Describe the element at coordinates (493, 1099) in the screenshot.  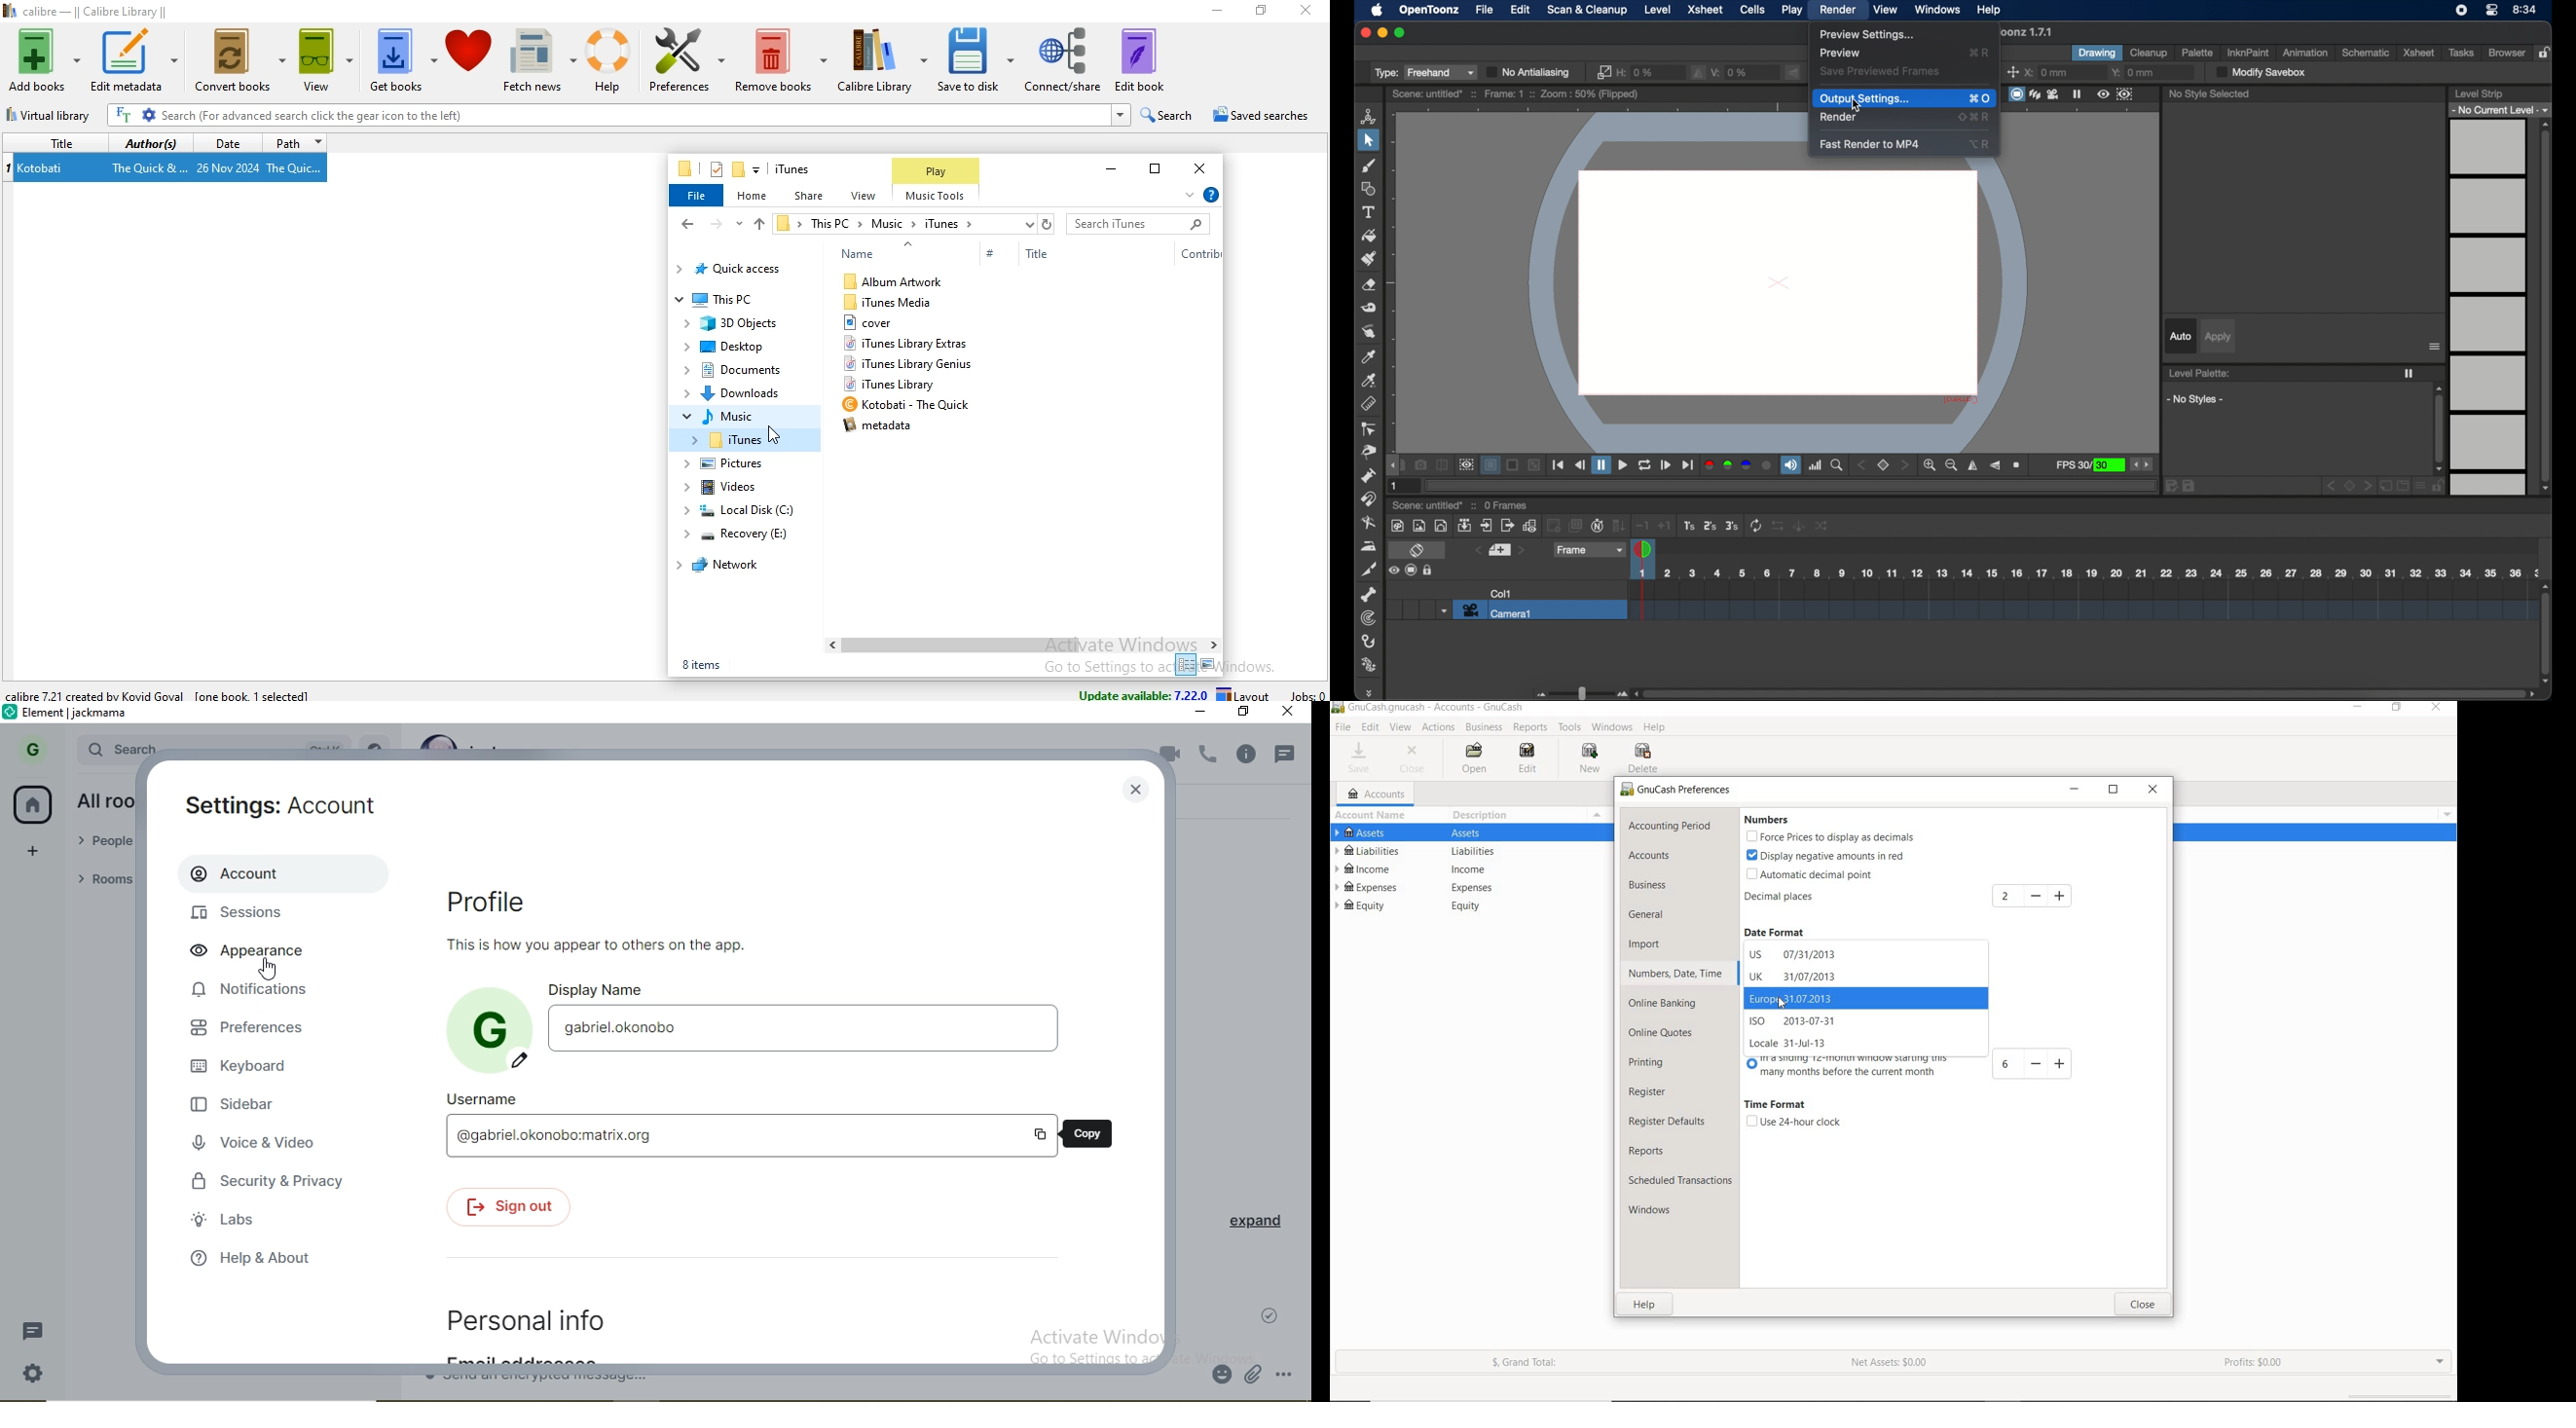
I see `username` at that location.